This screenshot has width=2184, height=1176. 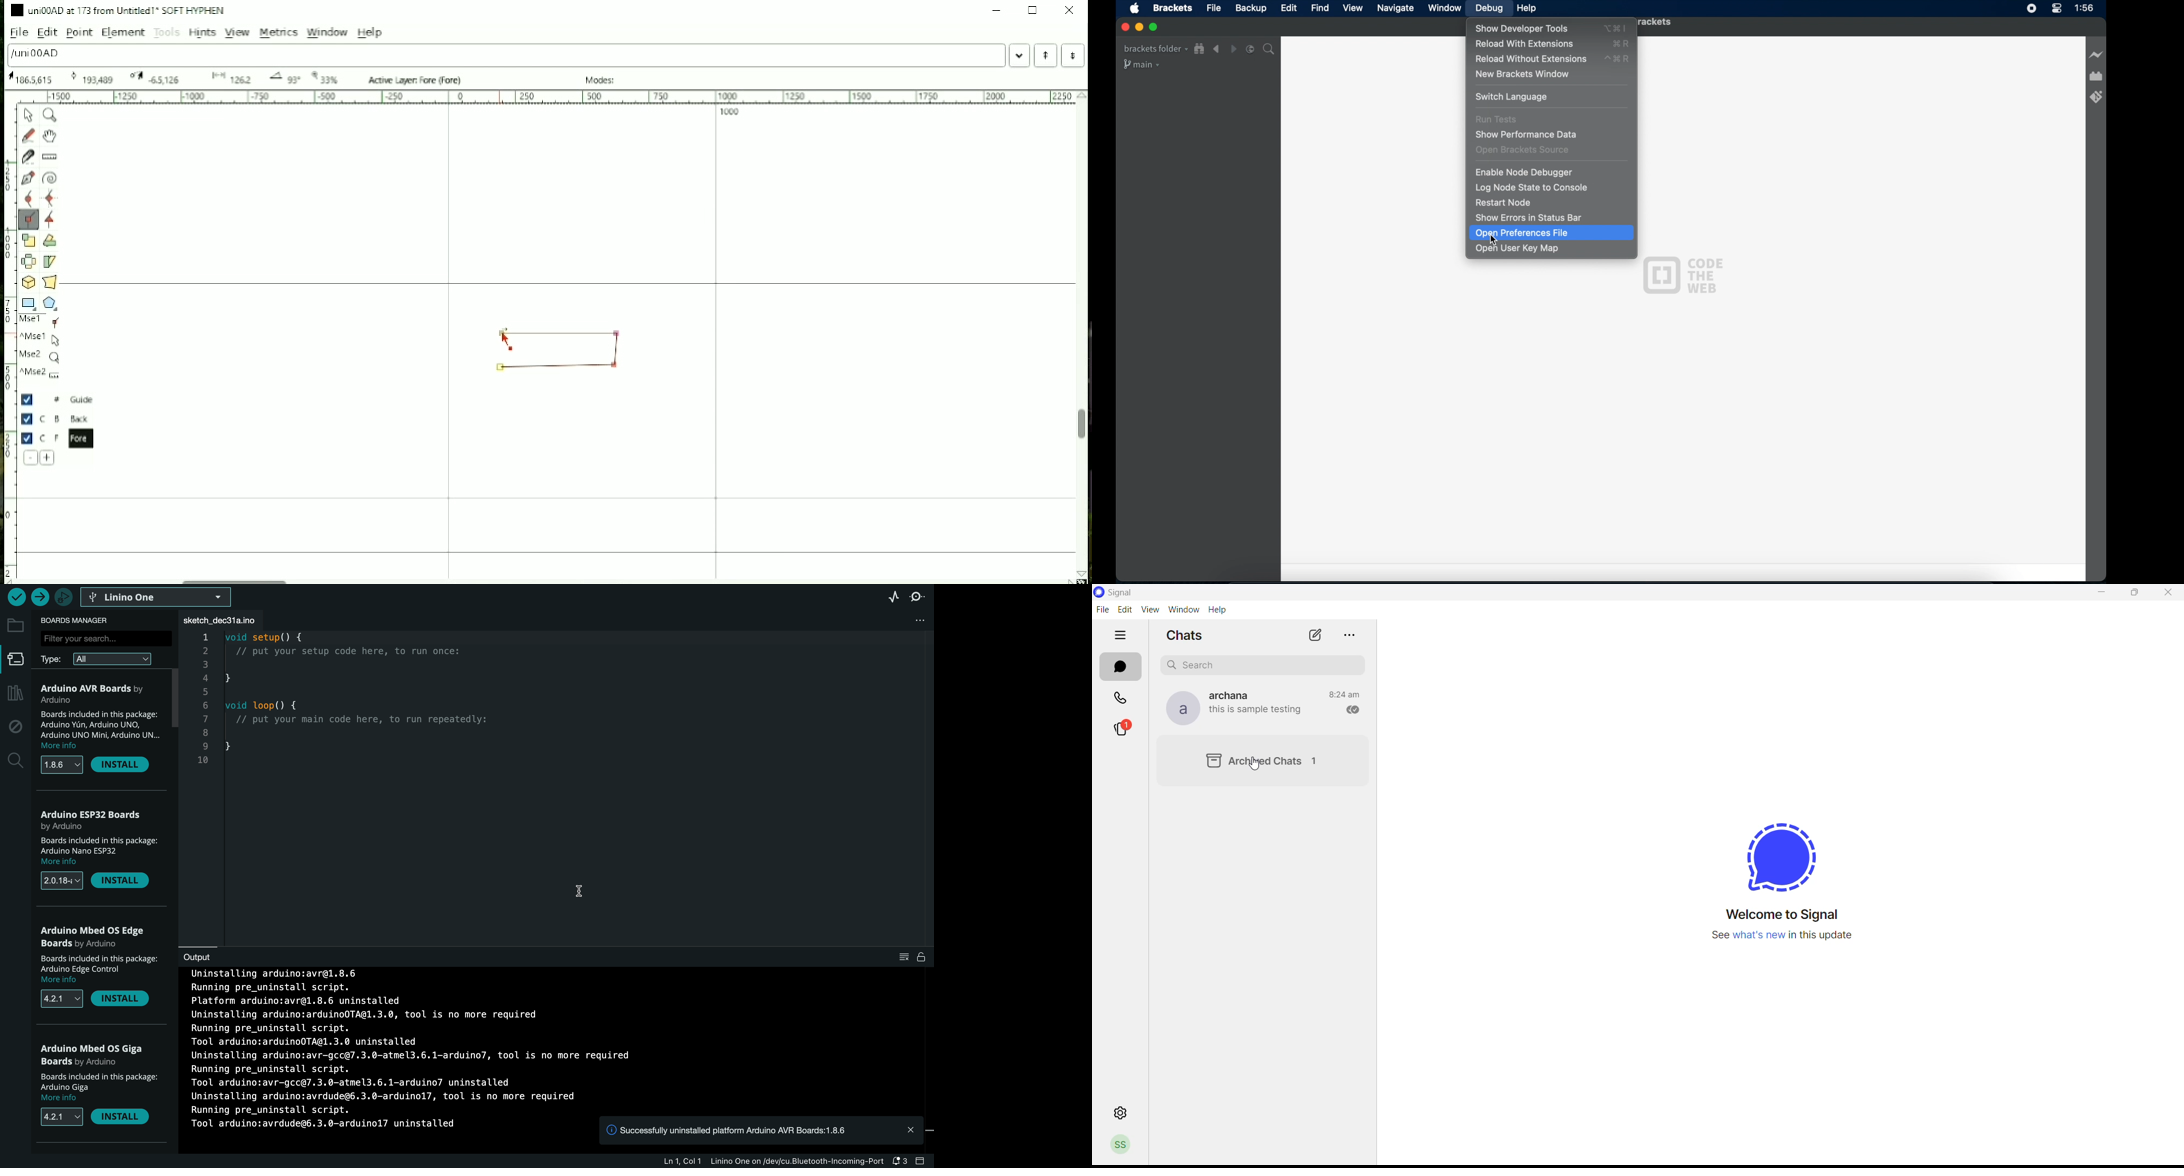 I want to click on Spiro, so click(x=51, y=178).